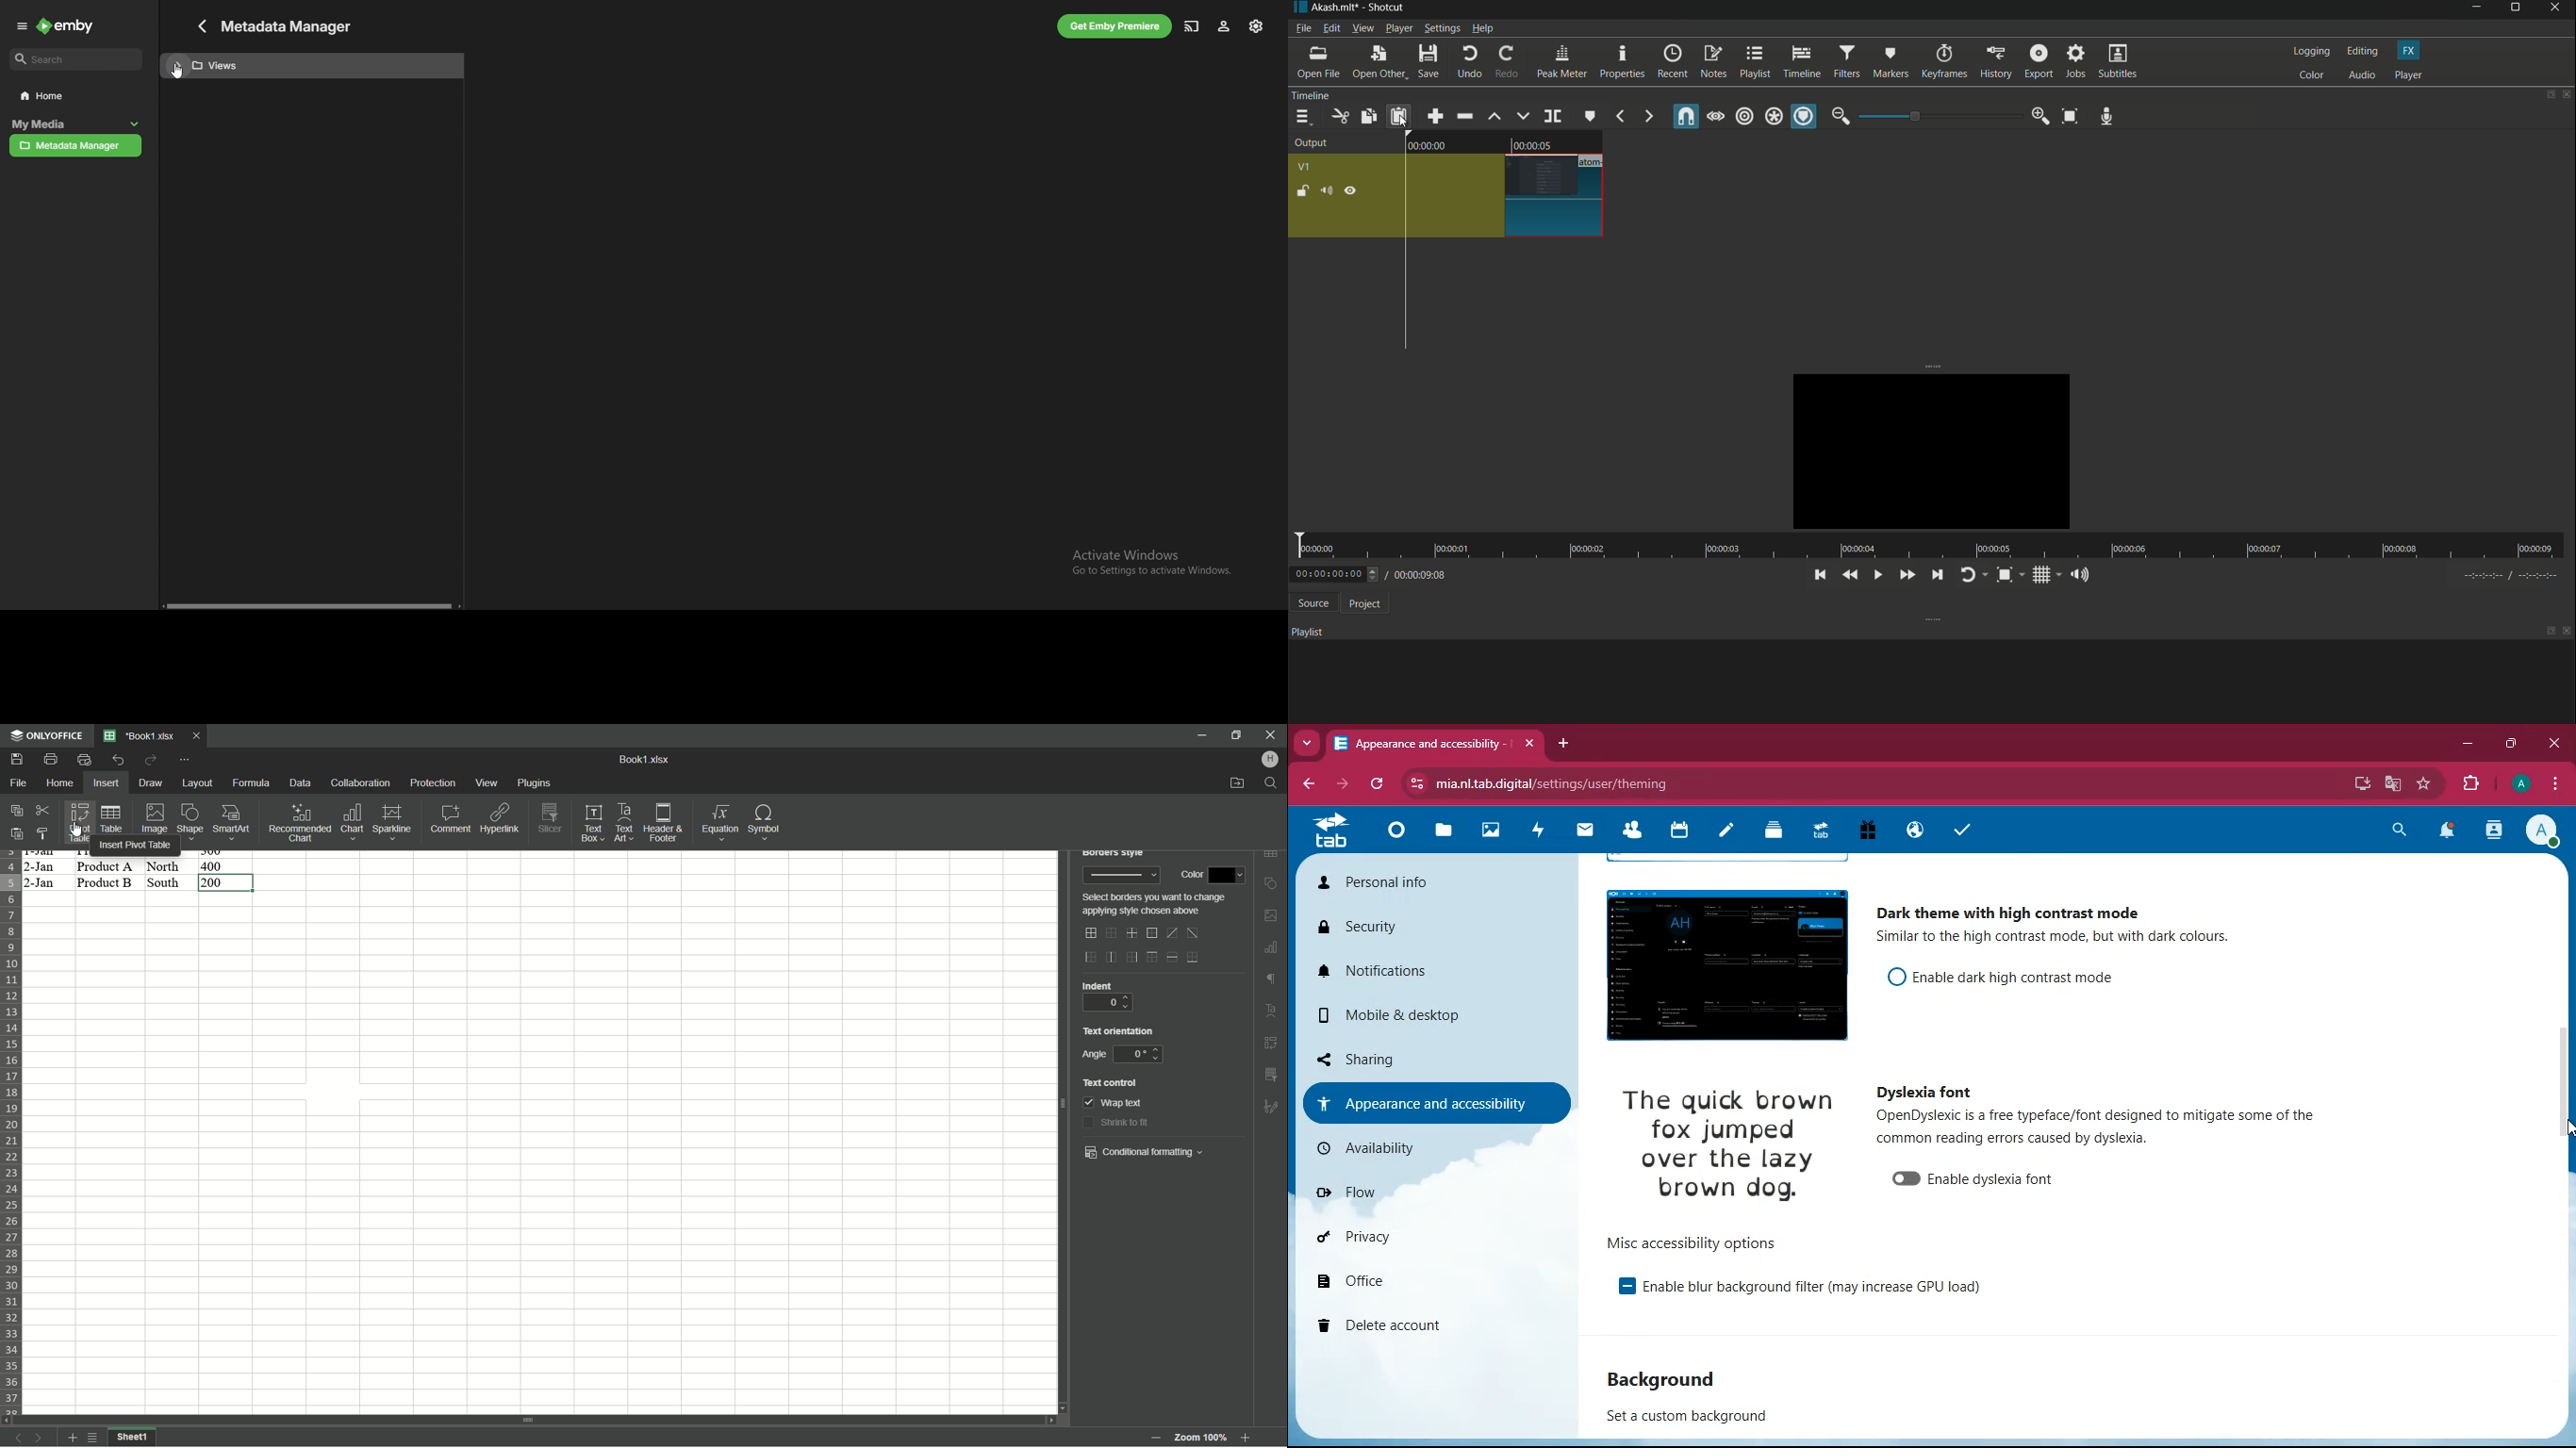  I want to click on filters, so click(1847, 61).